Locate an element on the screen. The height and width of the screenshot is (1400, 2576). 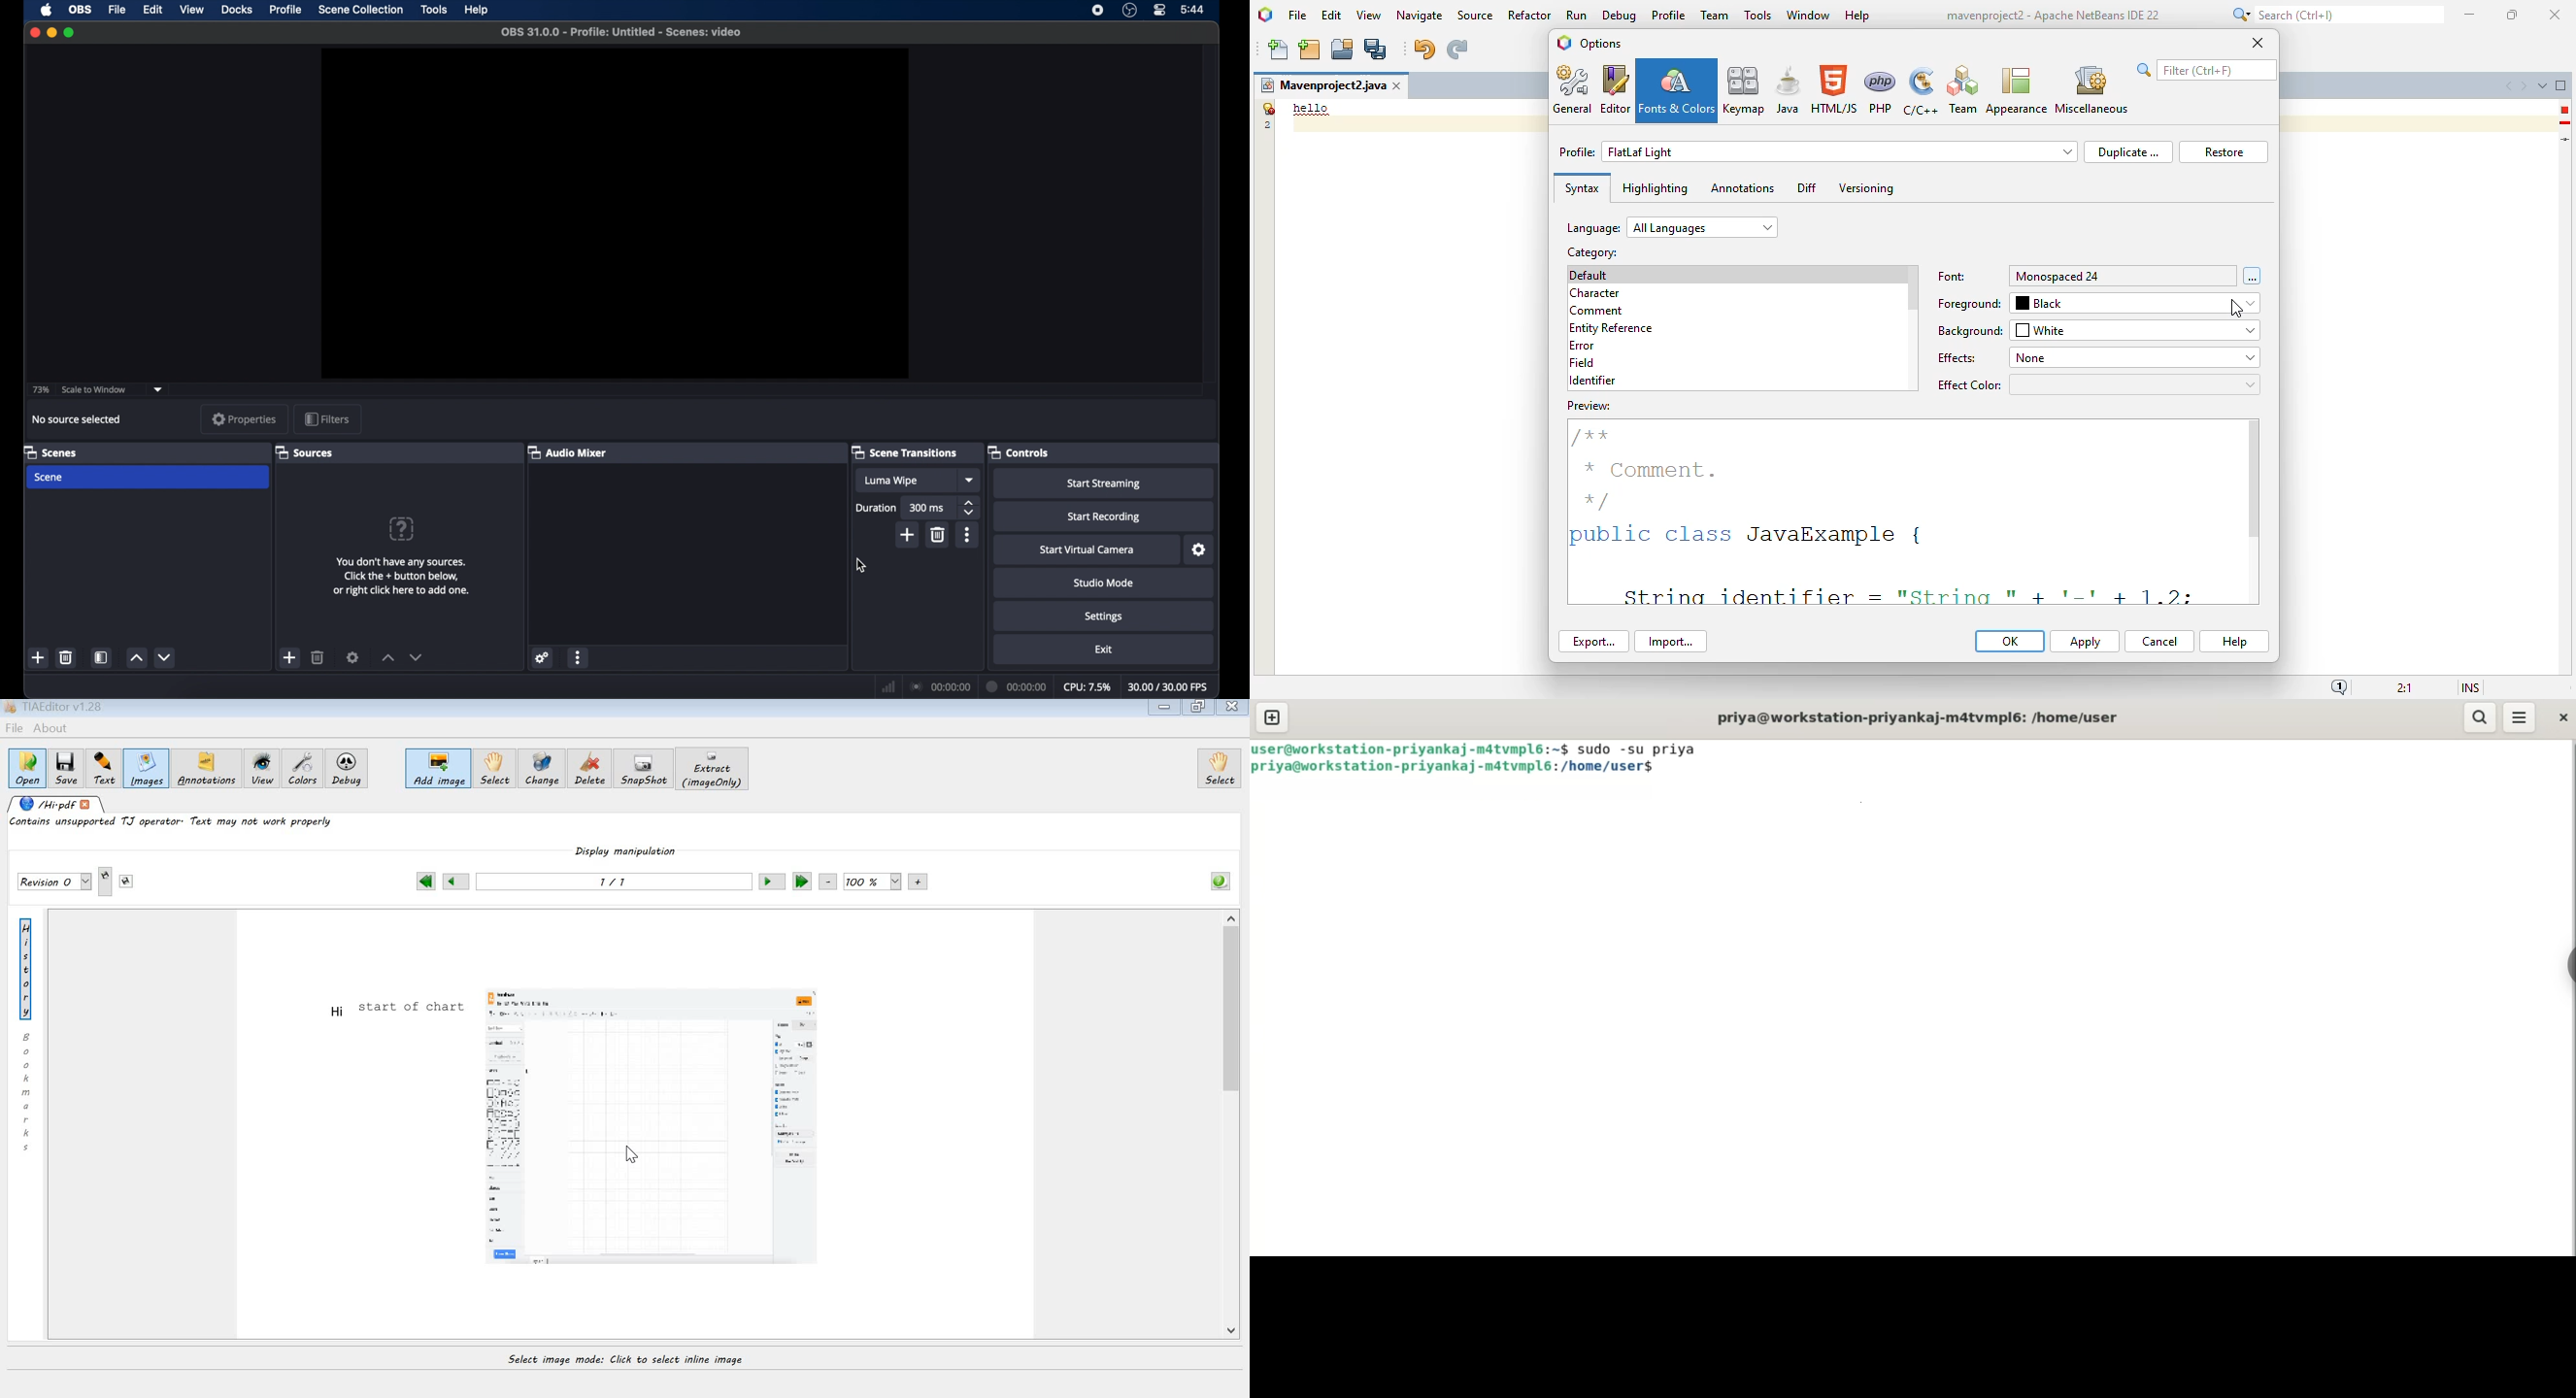
decrement is located at coordinates (418, 658).